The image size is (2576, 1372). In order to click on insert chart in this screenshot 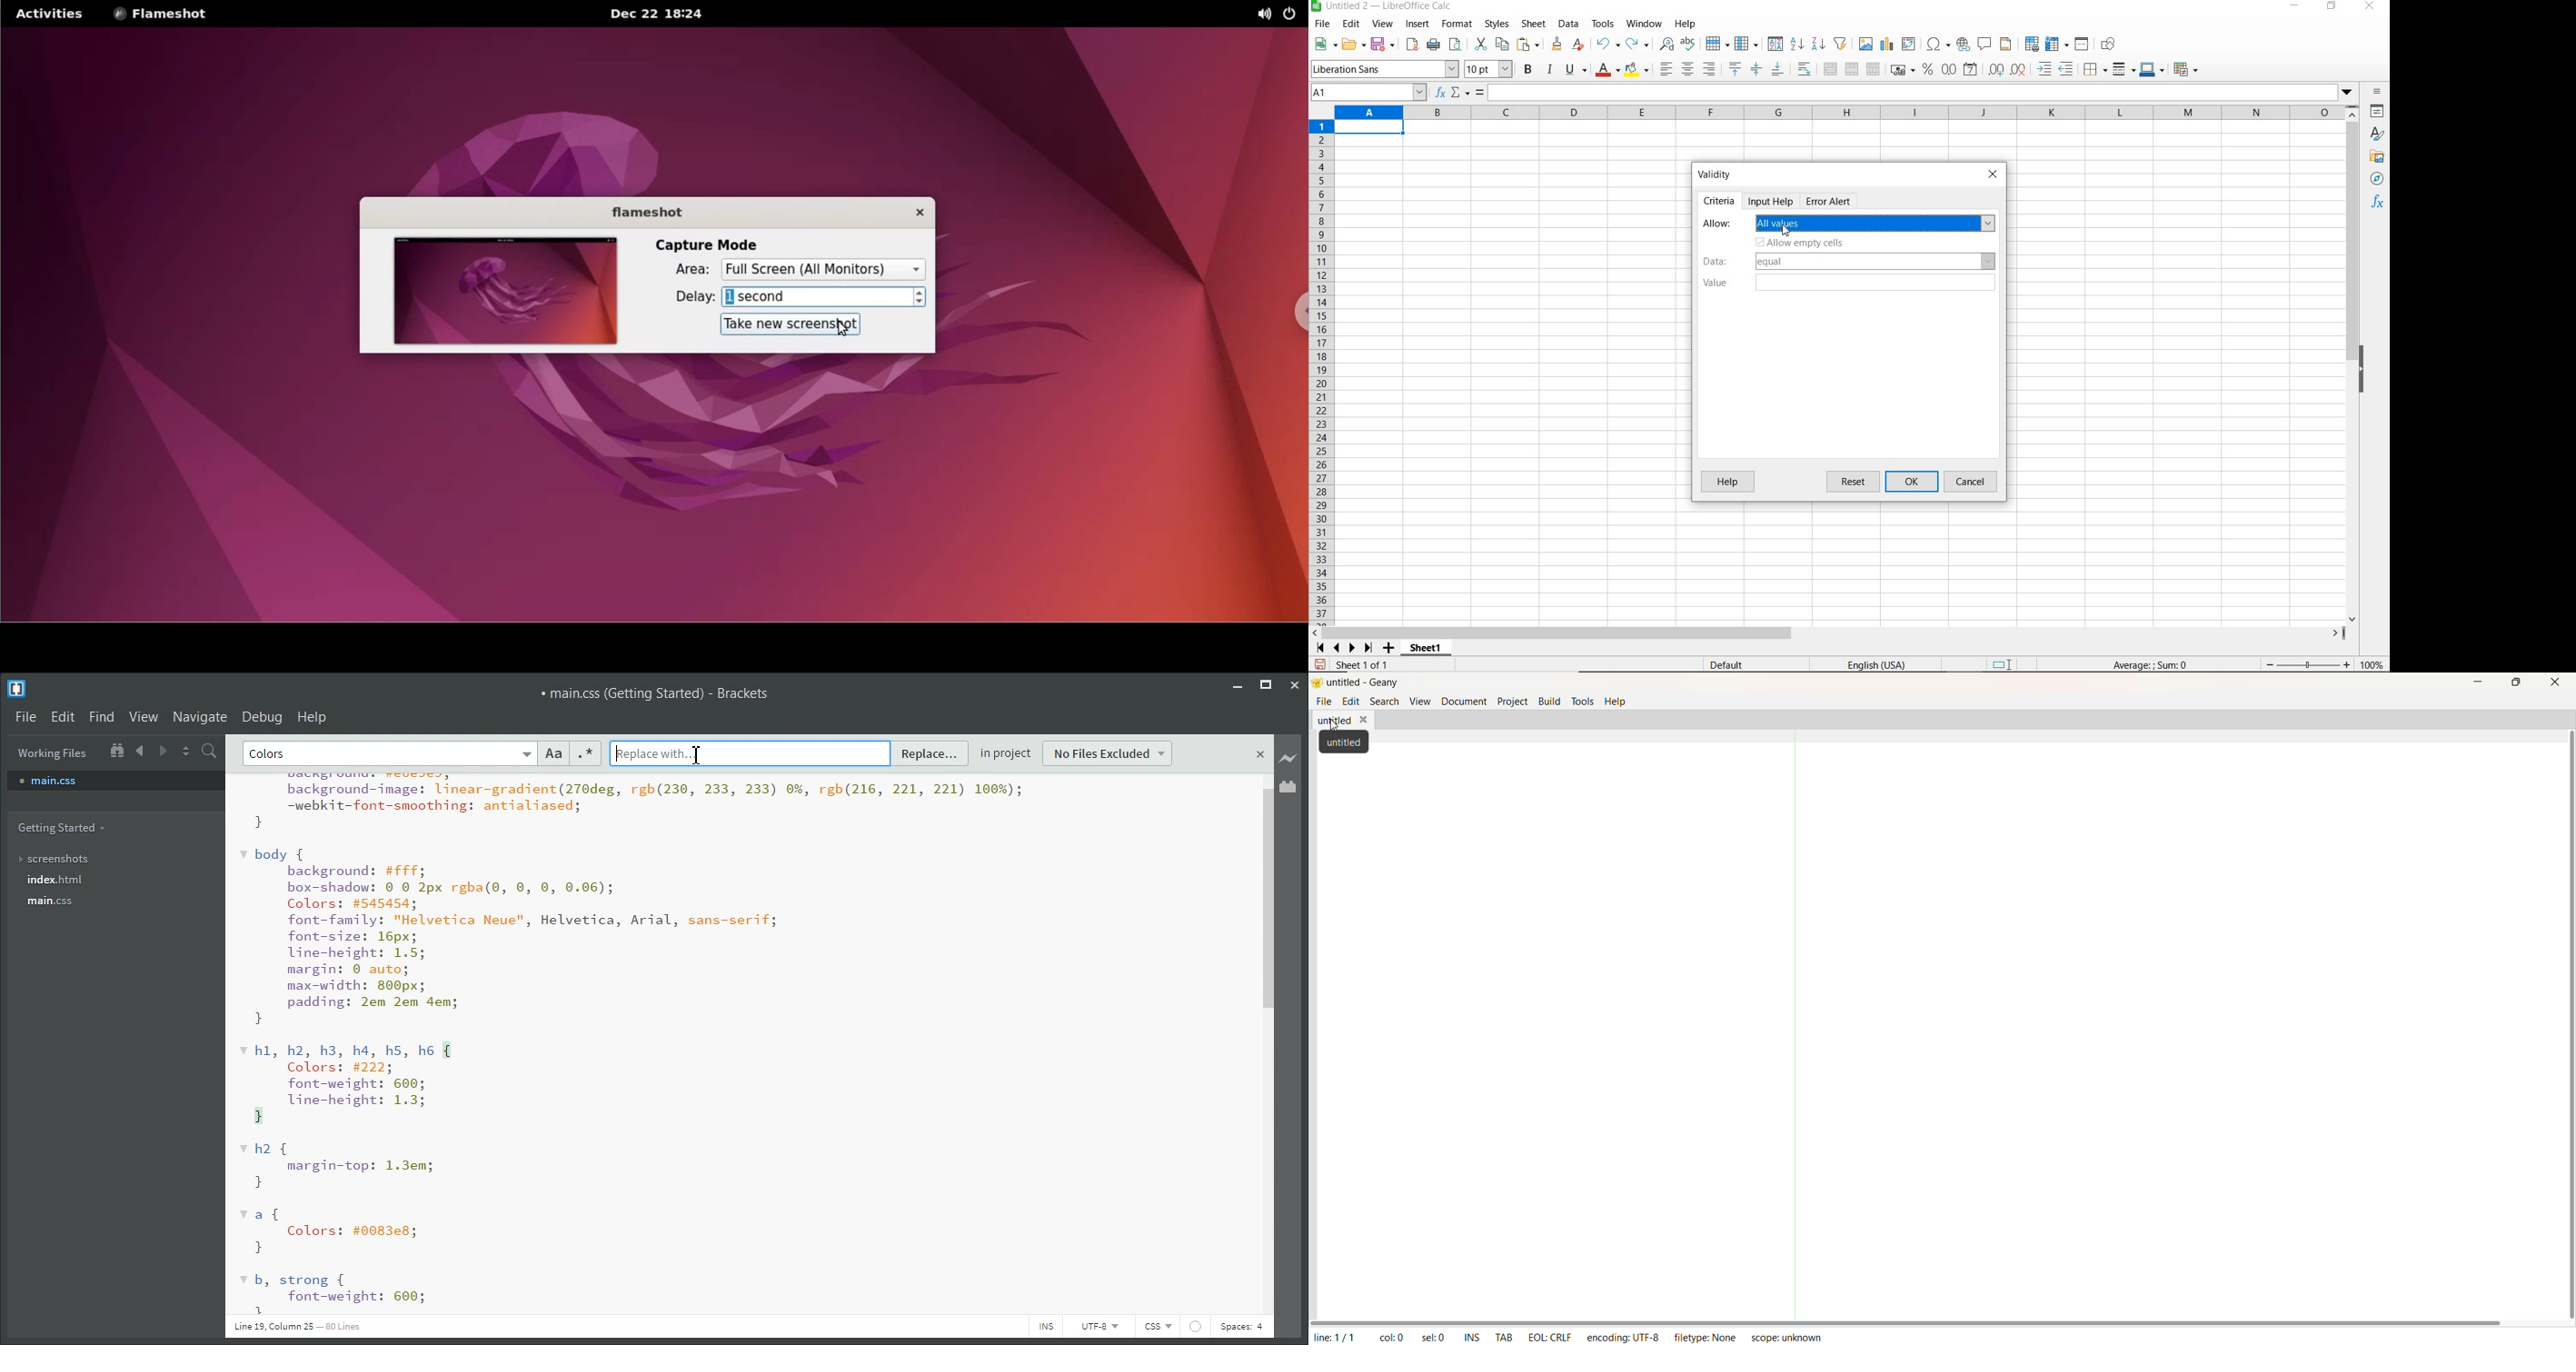, I will do `click(1887, 44)`.